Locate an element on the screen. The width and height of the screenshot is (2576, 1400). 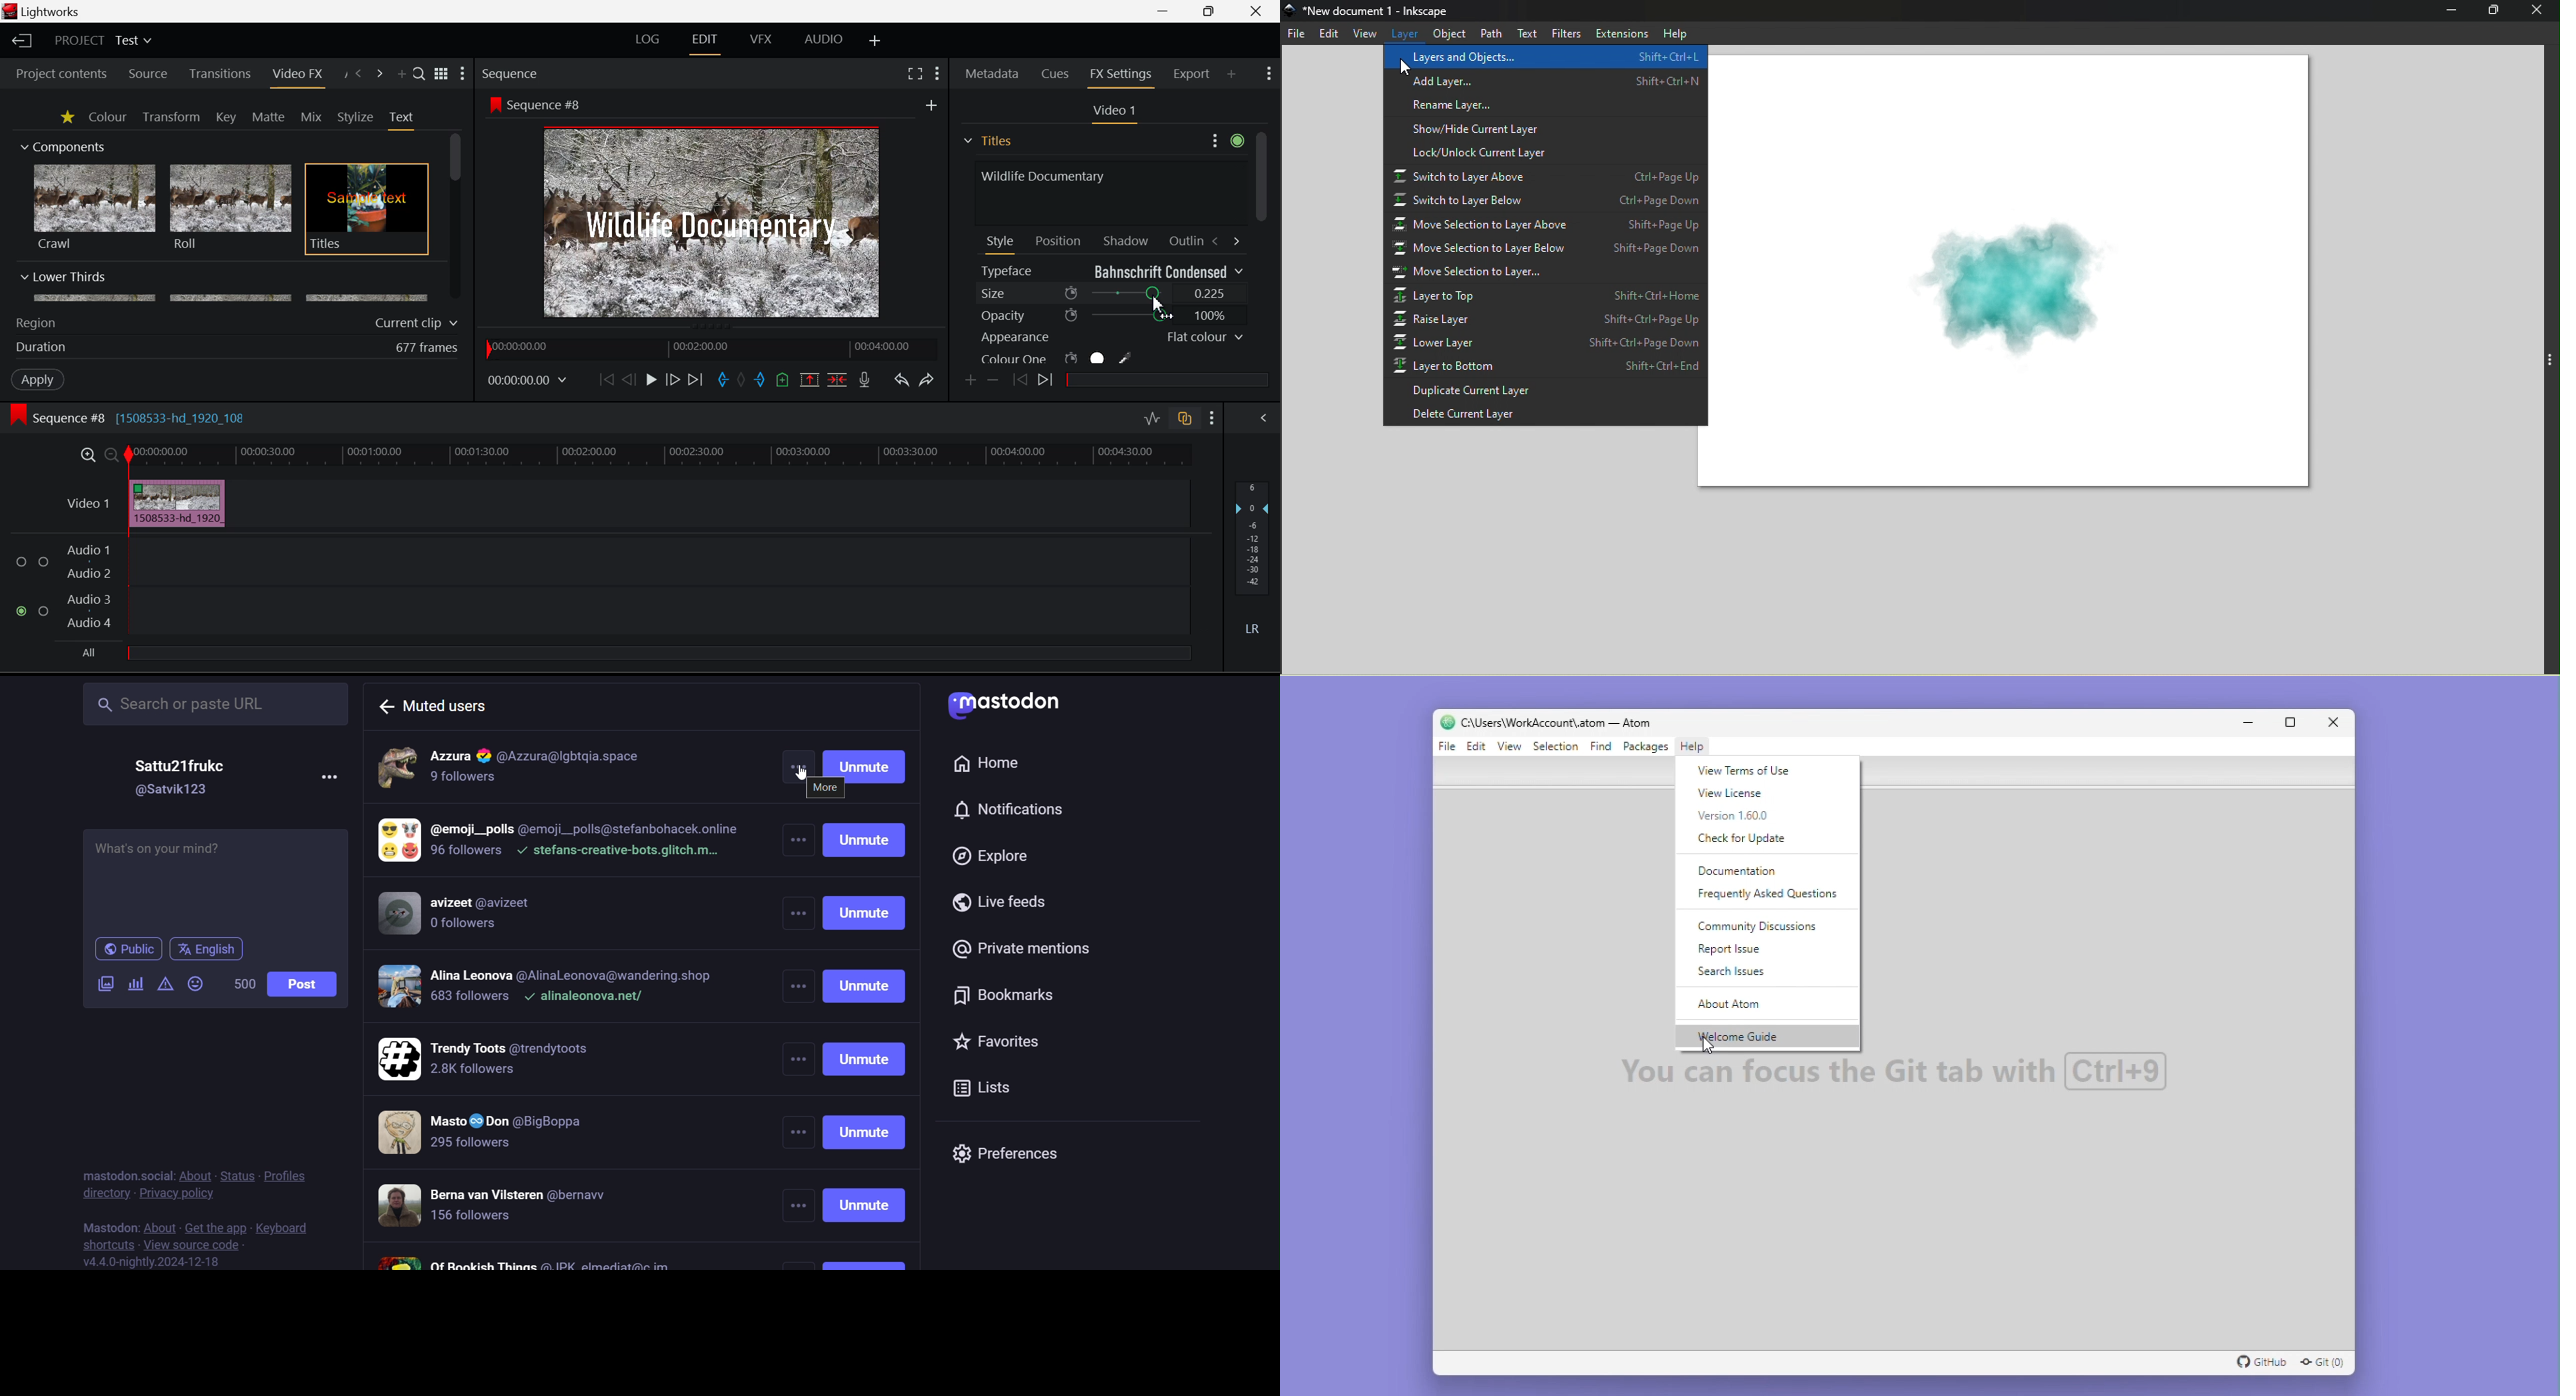
Source is located at coordinates (148, 75).